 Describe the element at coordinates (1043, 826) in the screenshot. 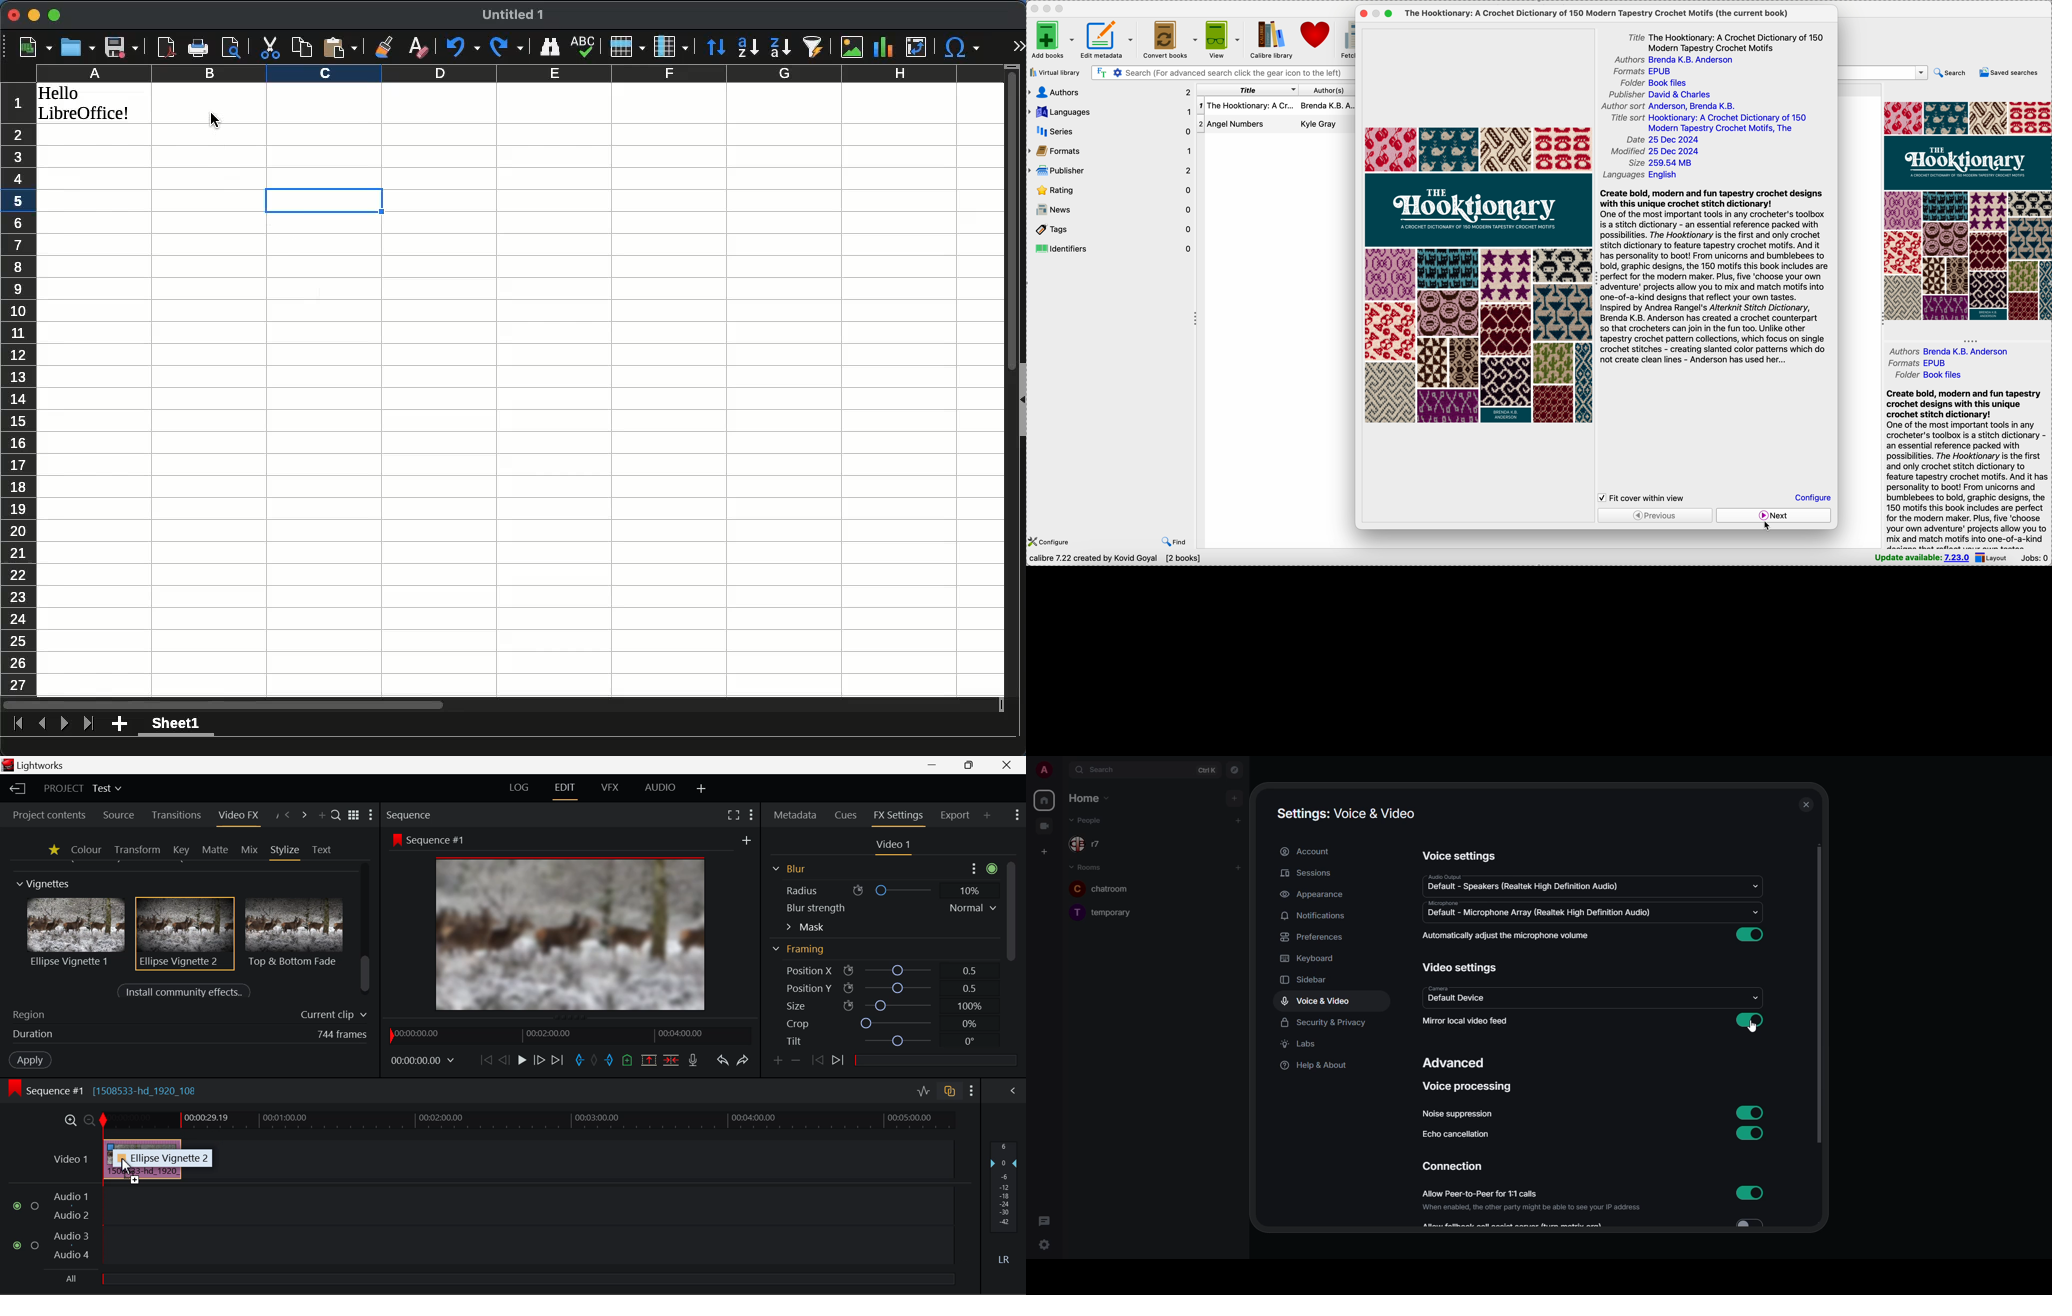

I see `video room` at that location.